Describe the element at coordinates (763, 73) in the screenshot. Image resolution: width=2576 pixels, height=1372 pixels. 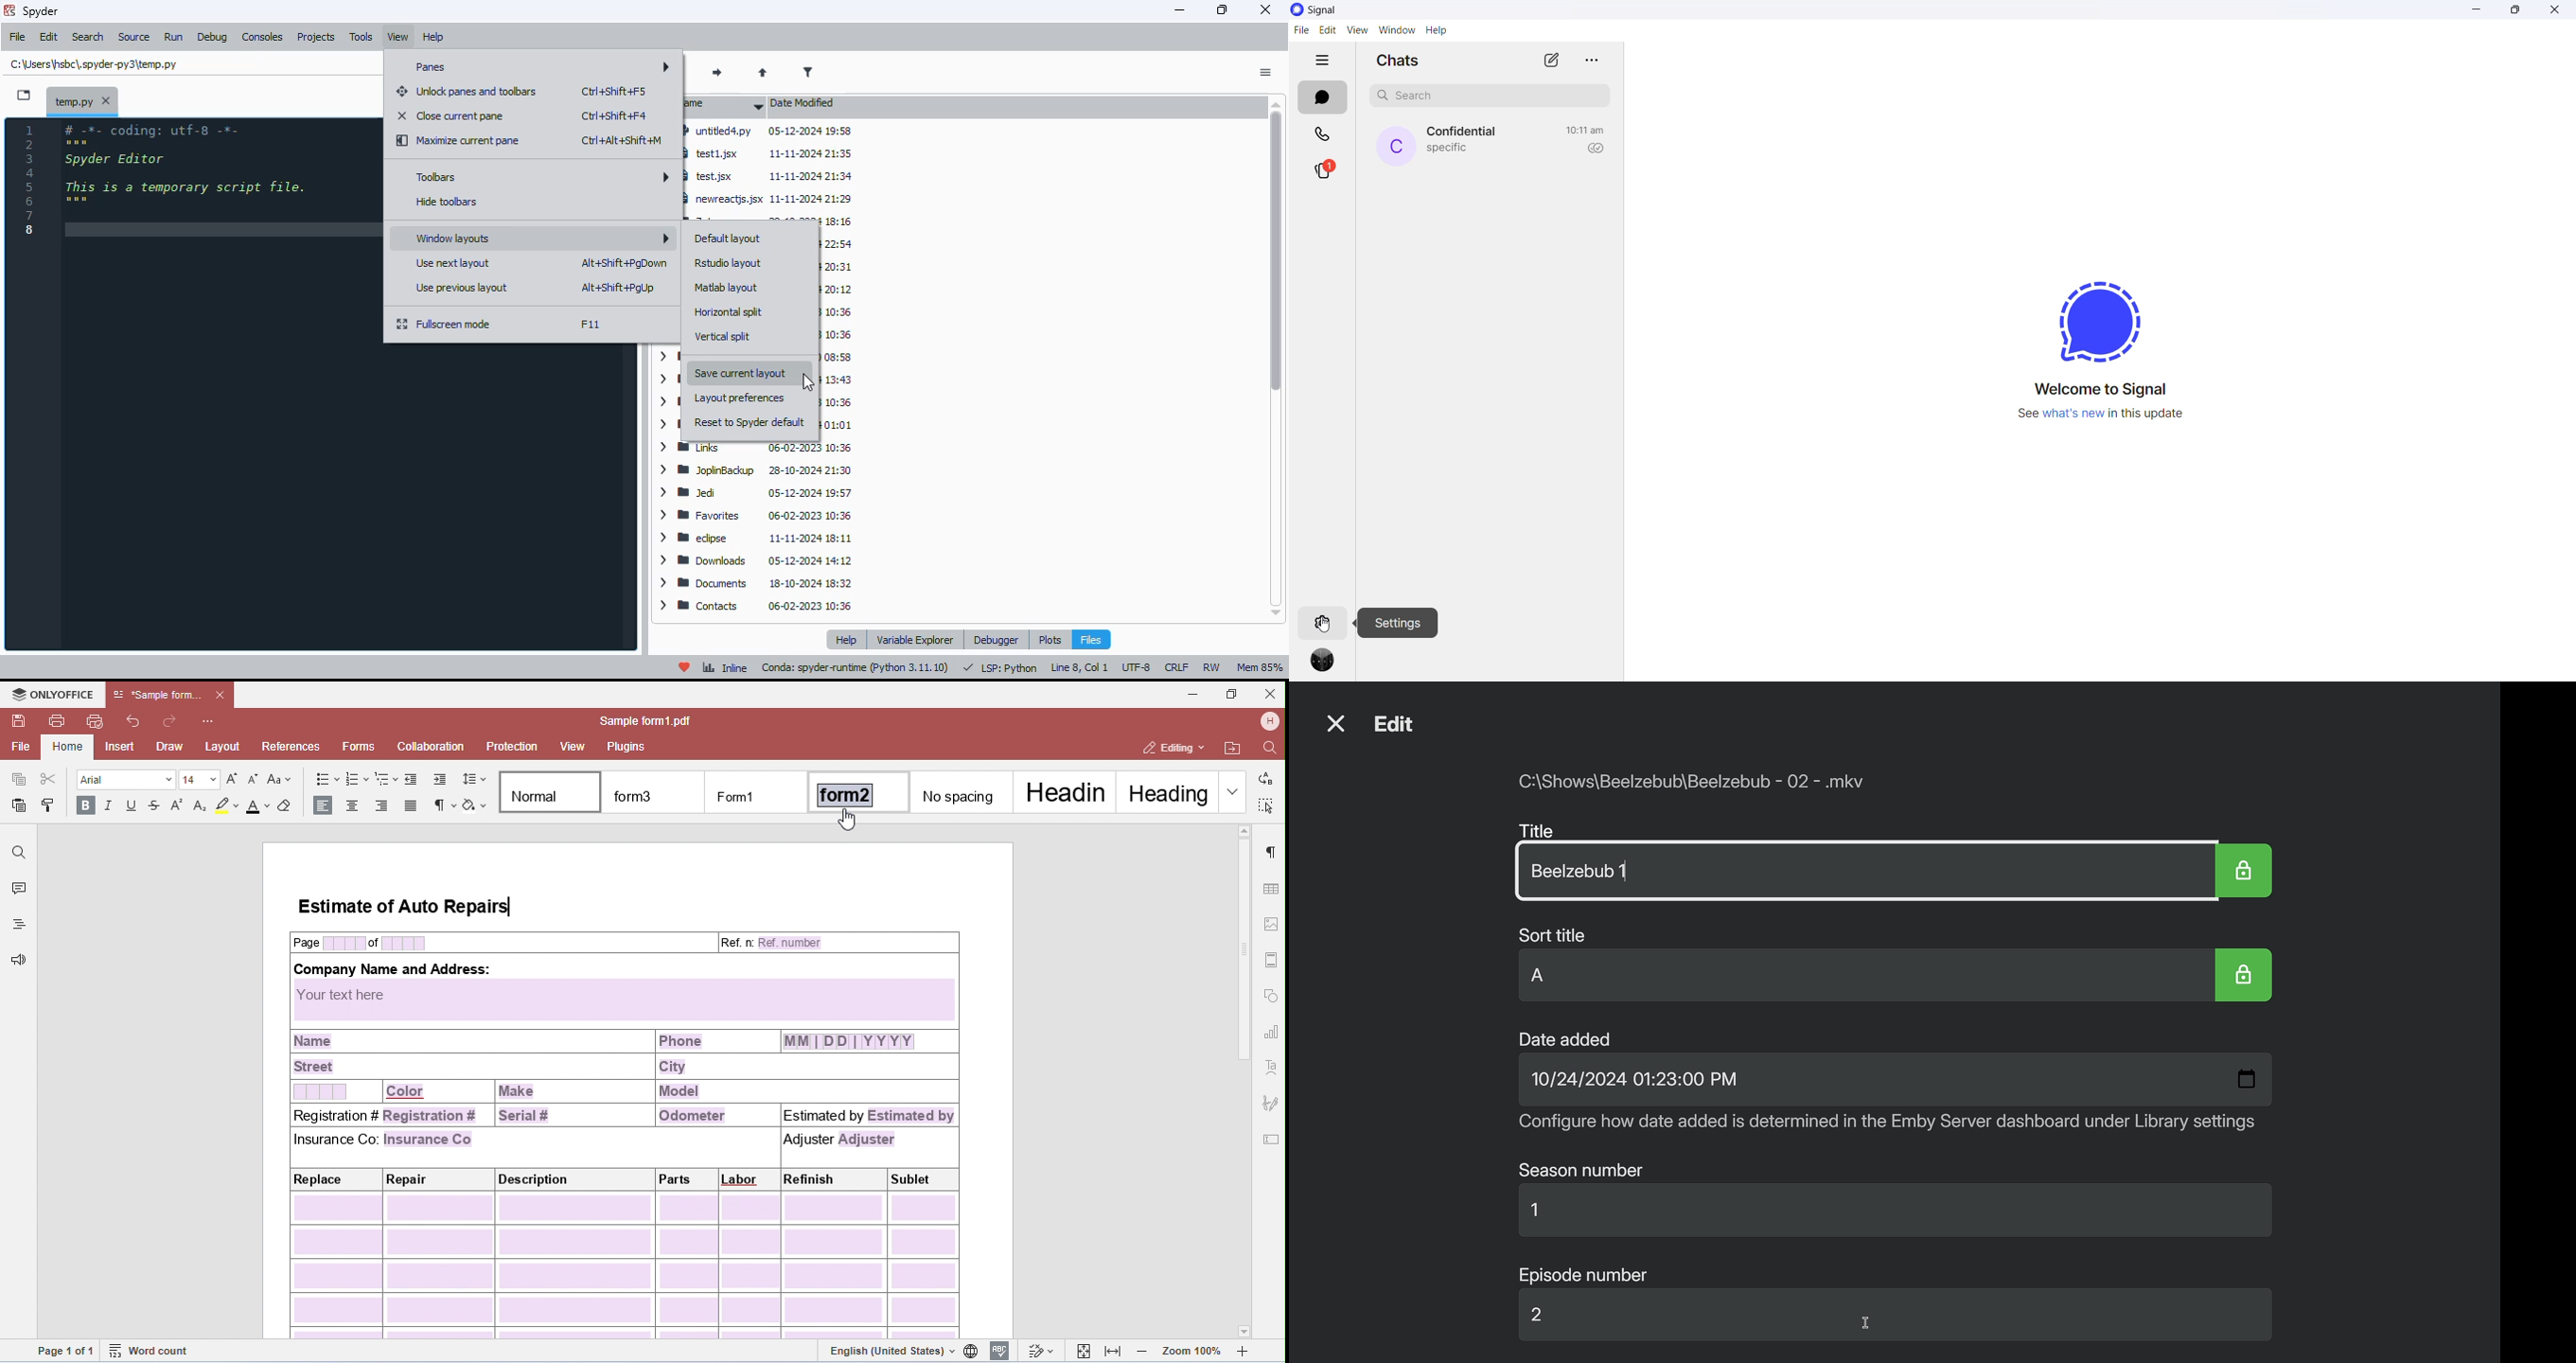
I see `parent` at that location.